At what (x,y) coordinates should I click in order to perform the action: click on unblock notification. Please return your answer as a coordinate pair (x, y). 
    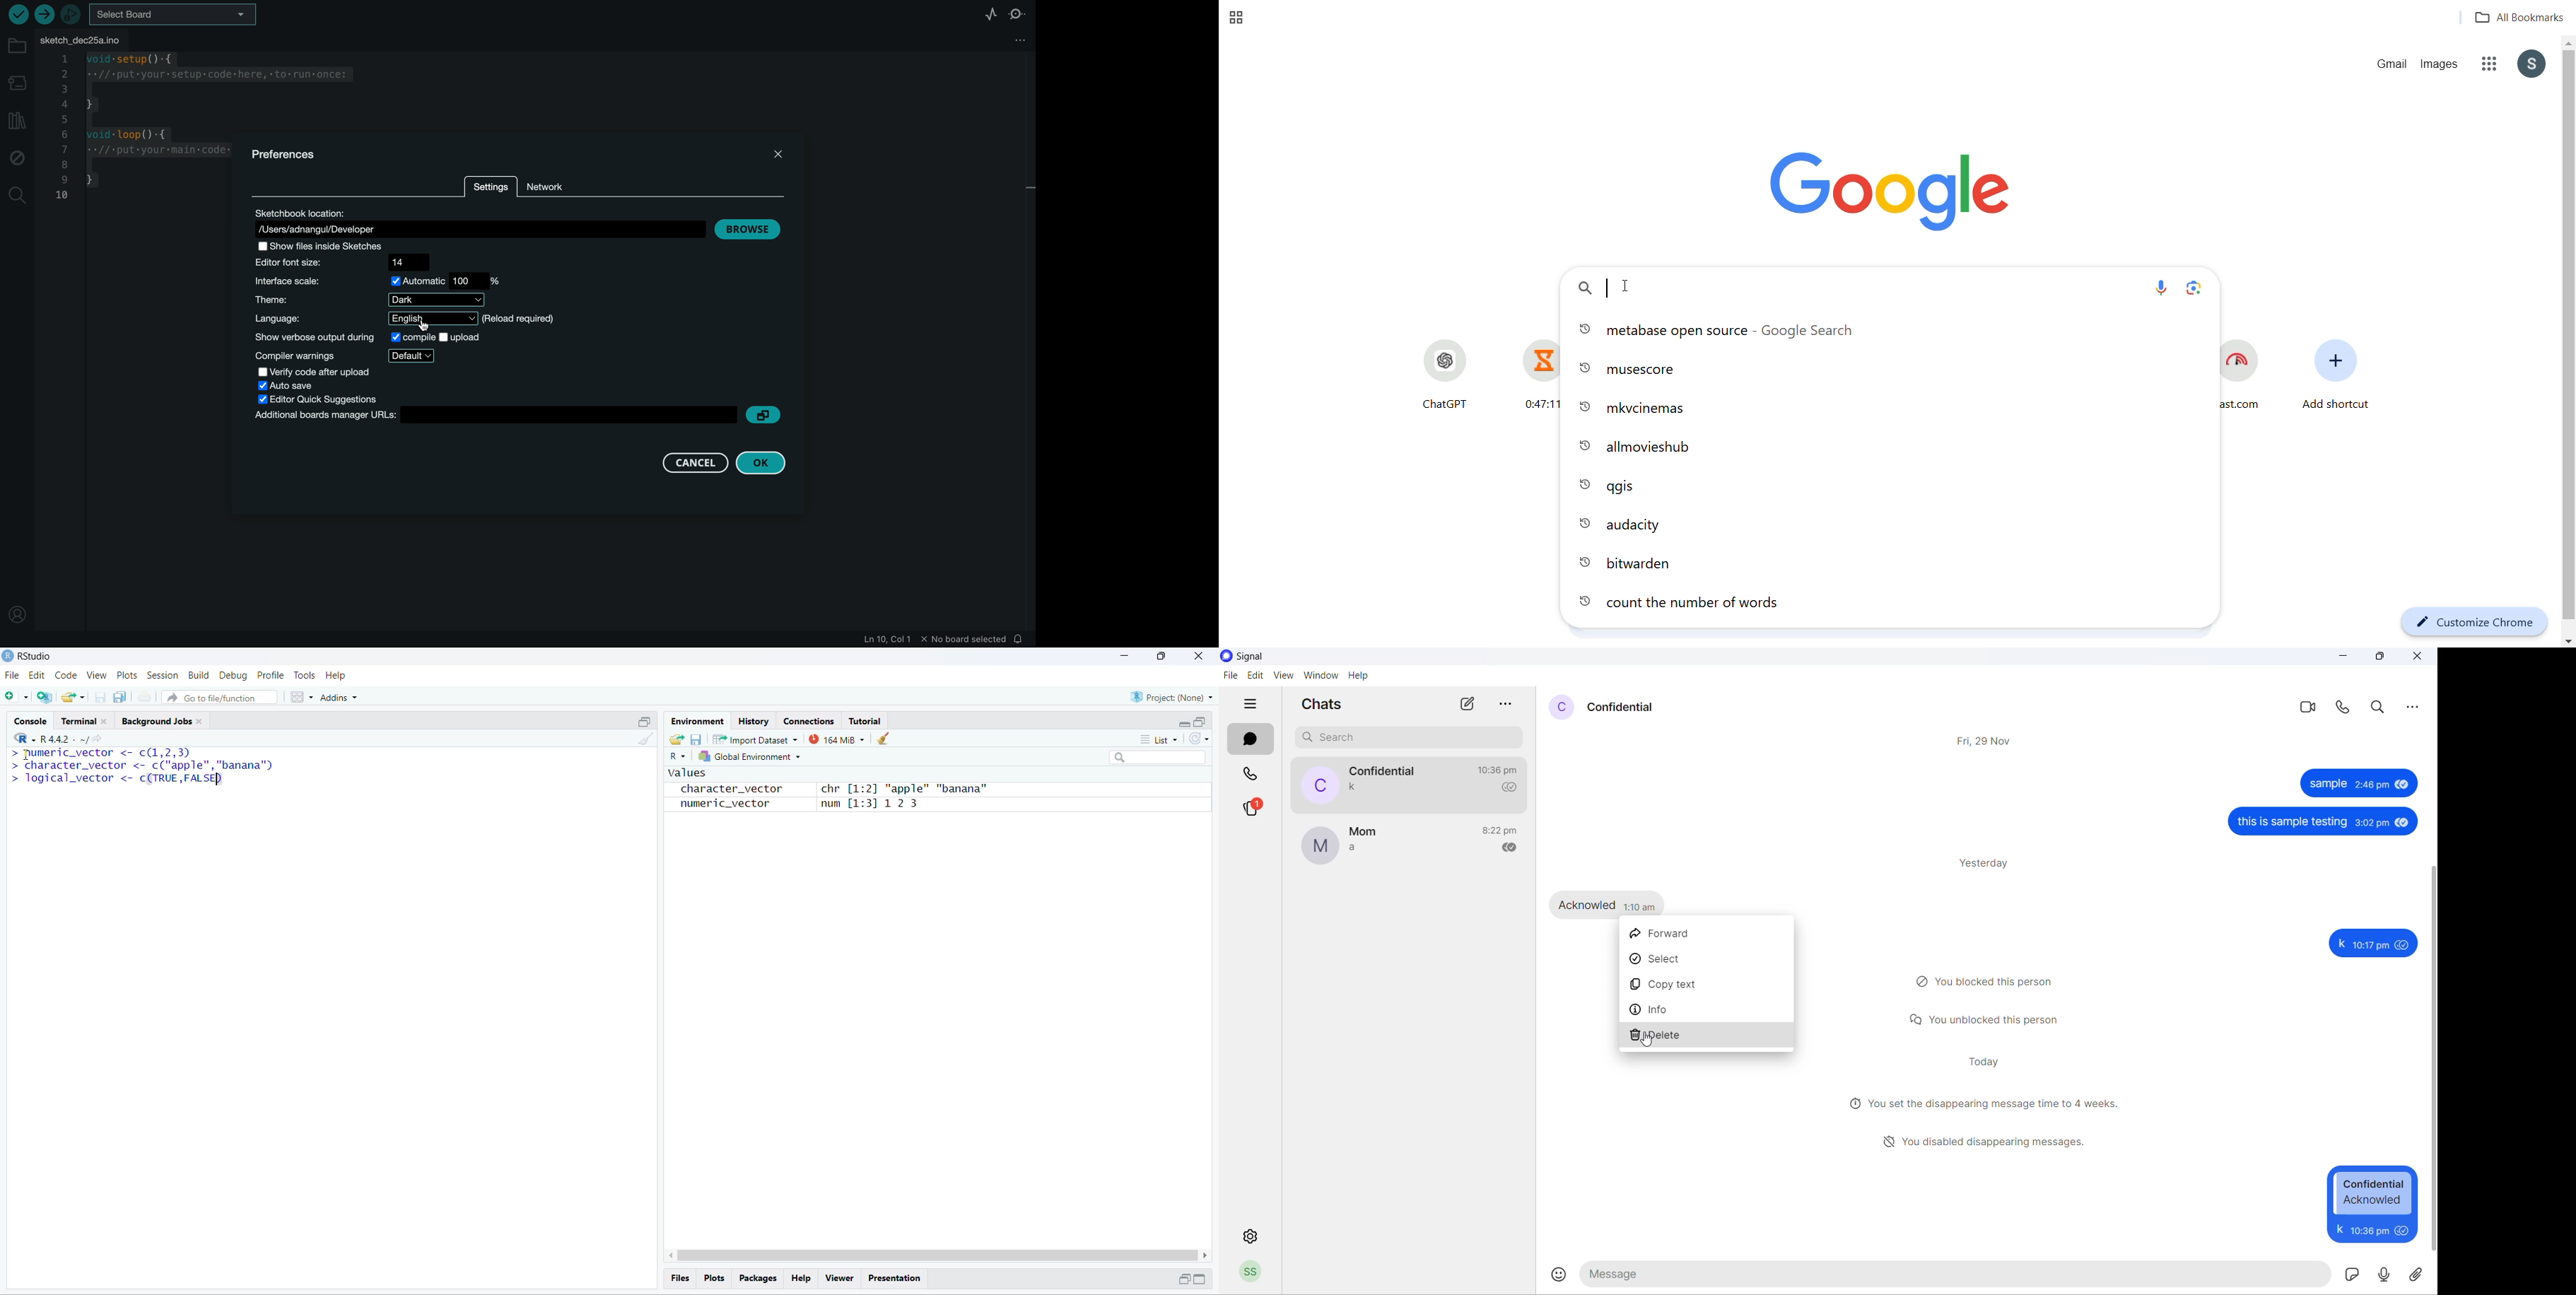
    Looking at the image, I should click on (1987, 1021).